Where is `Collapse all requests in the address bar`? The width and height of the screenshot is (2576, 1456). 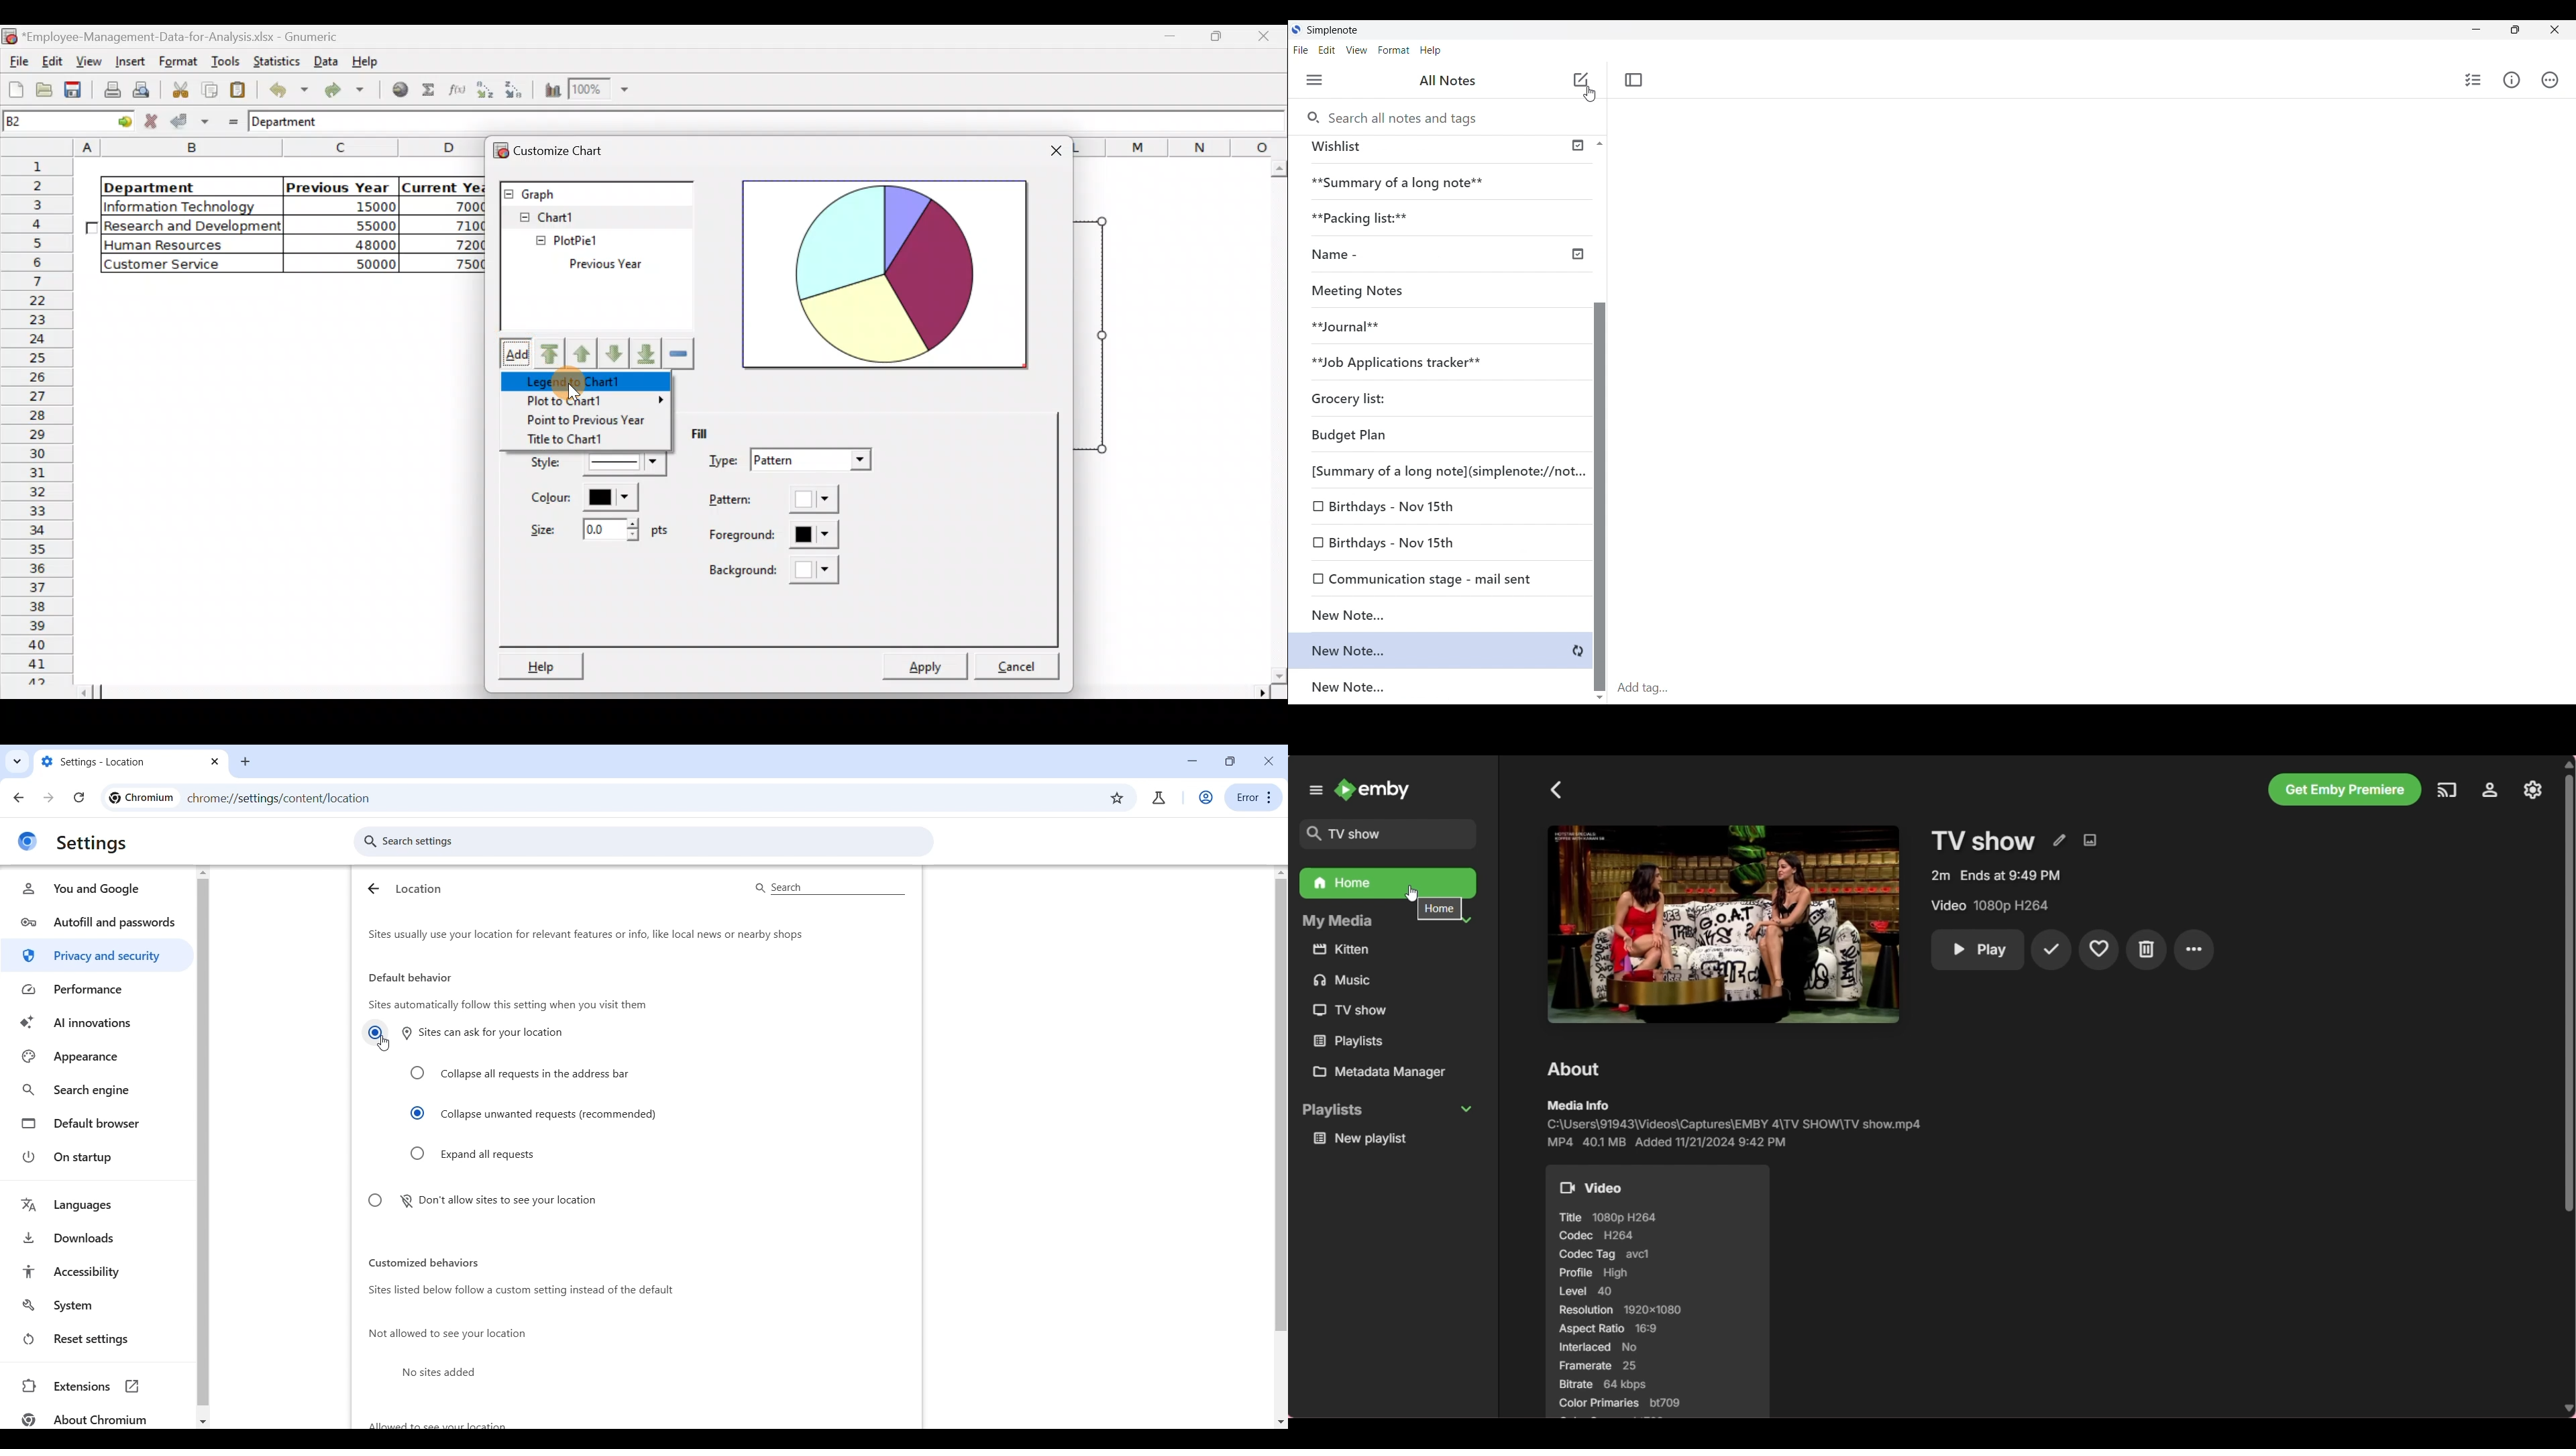 Collapse all requests in the address bar is located at coordinates (519, 1073).